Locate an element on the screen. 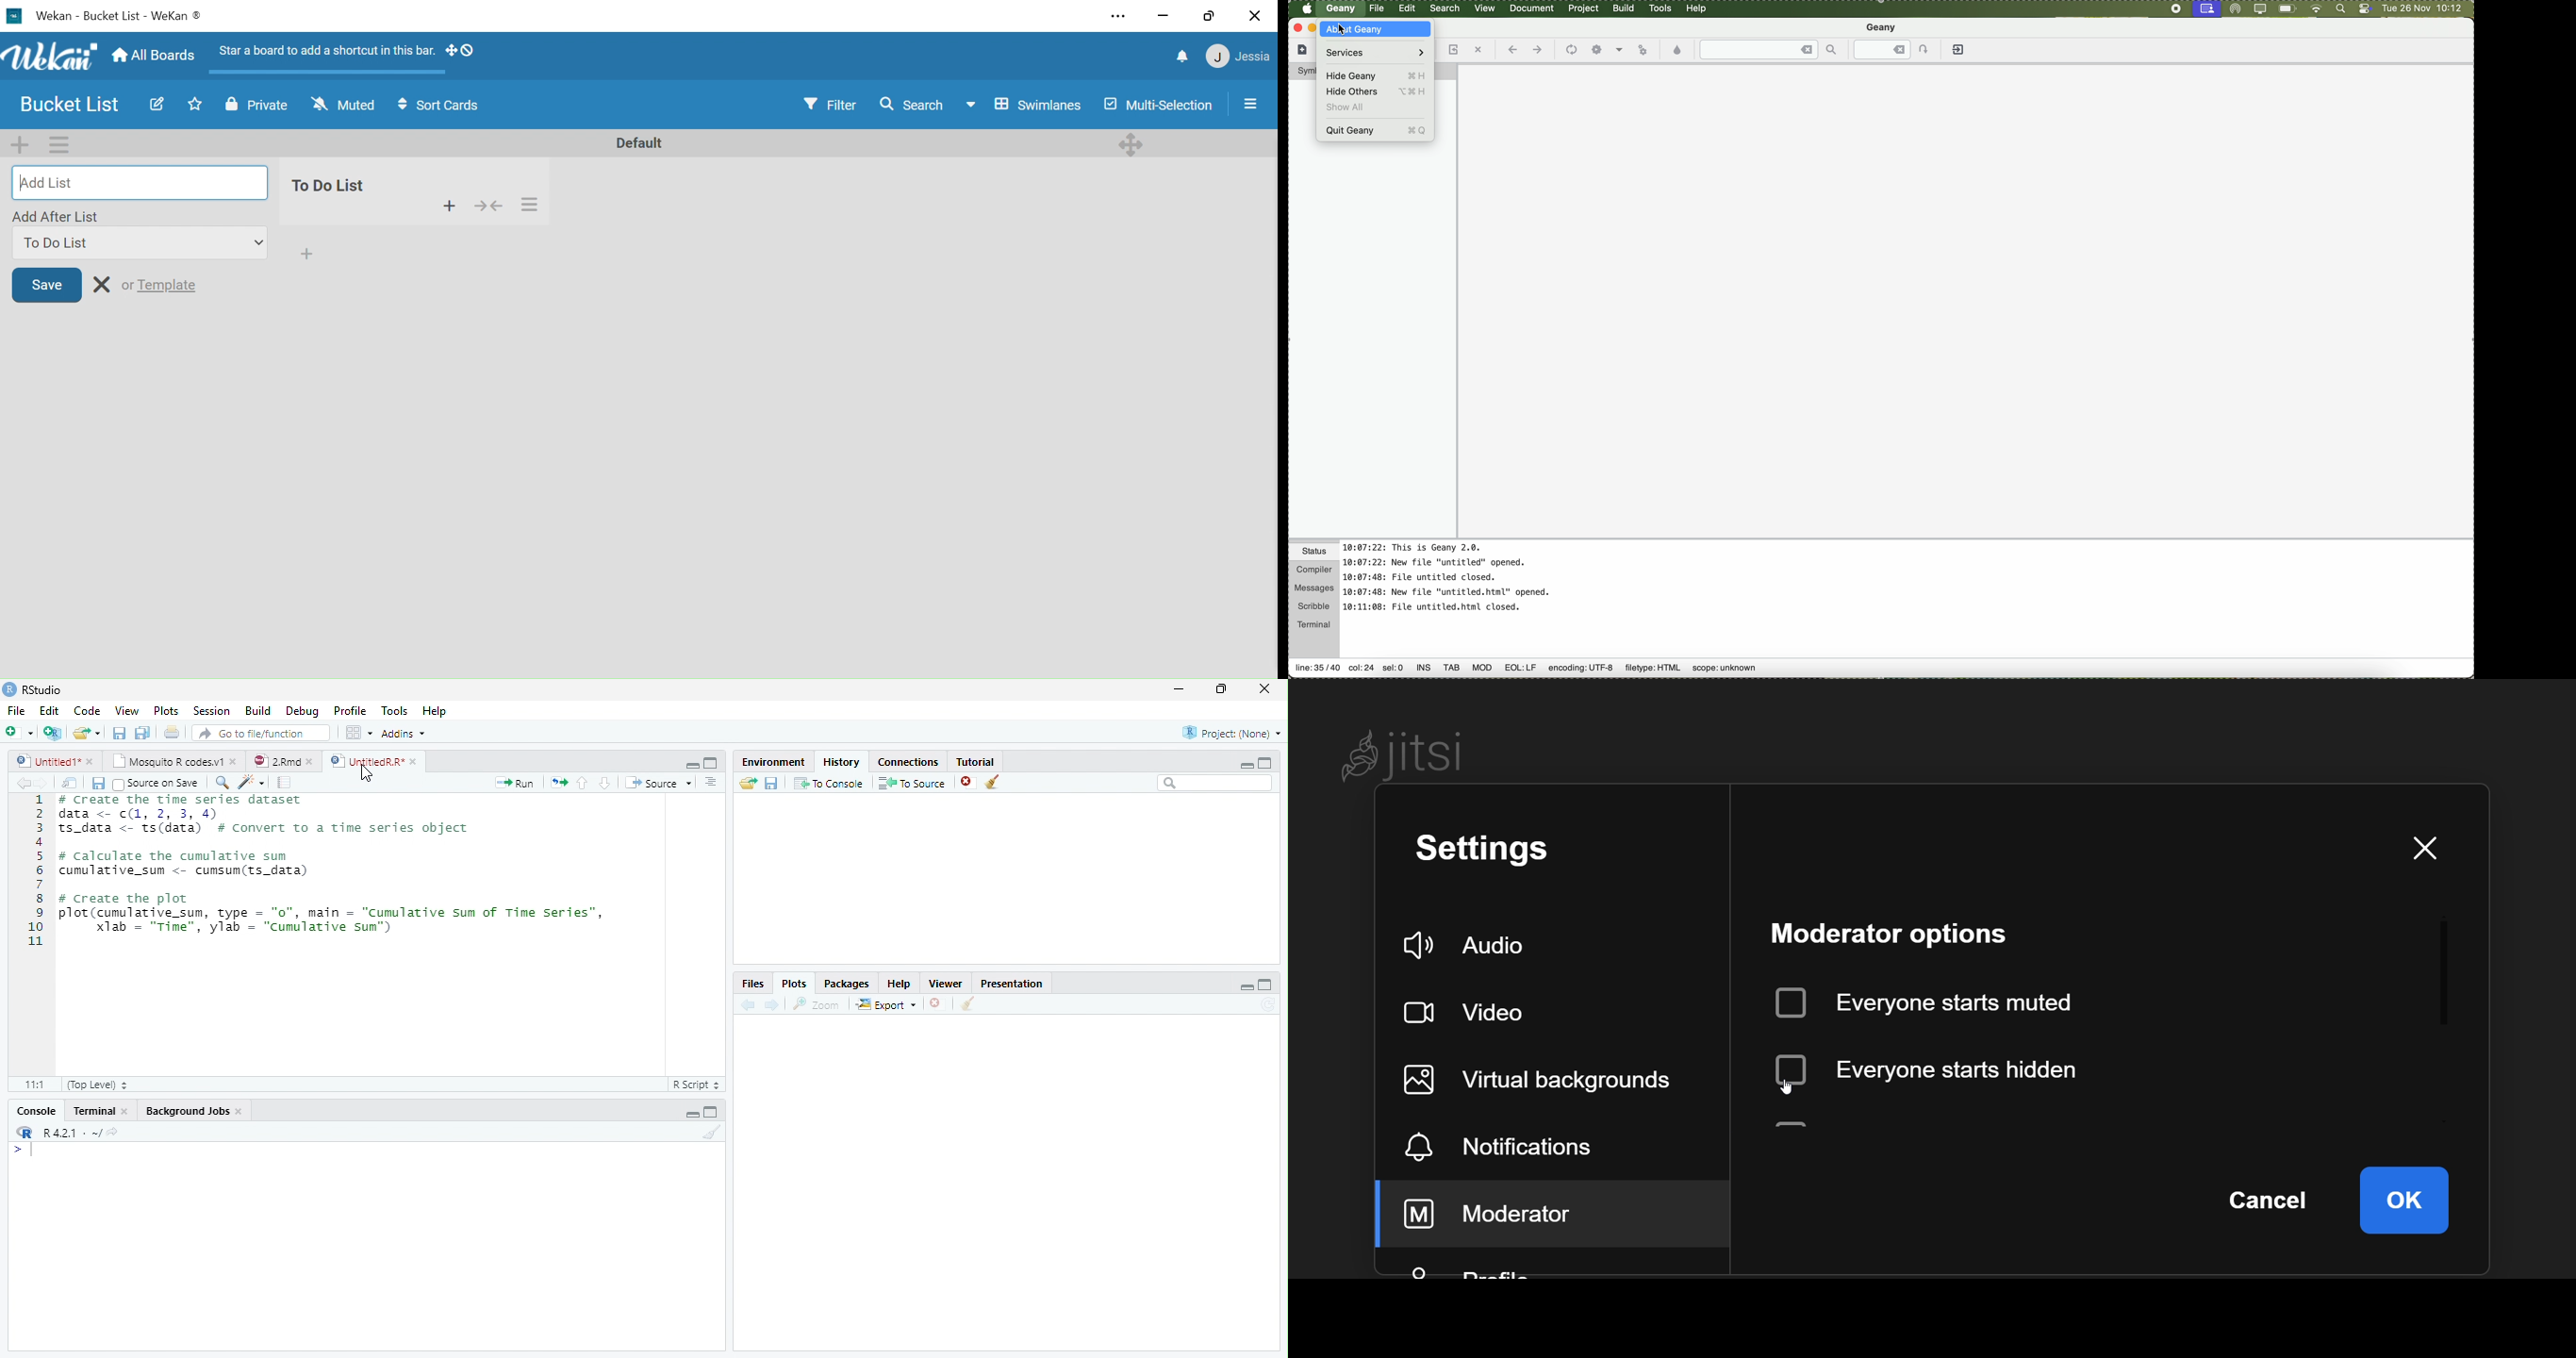 This screenshot has height=1372, width=2576. Rstudio is located at coordinates (34, 688).